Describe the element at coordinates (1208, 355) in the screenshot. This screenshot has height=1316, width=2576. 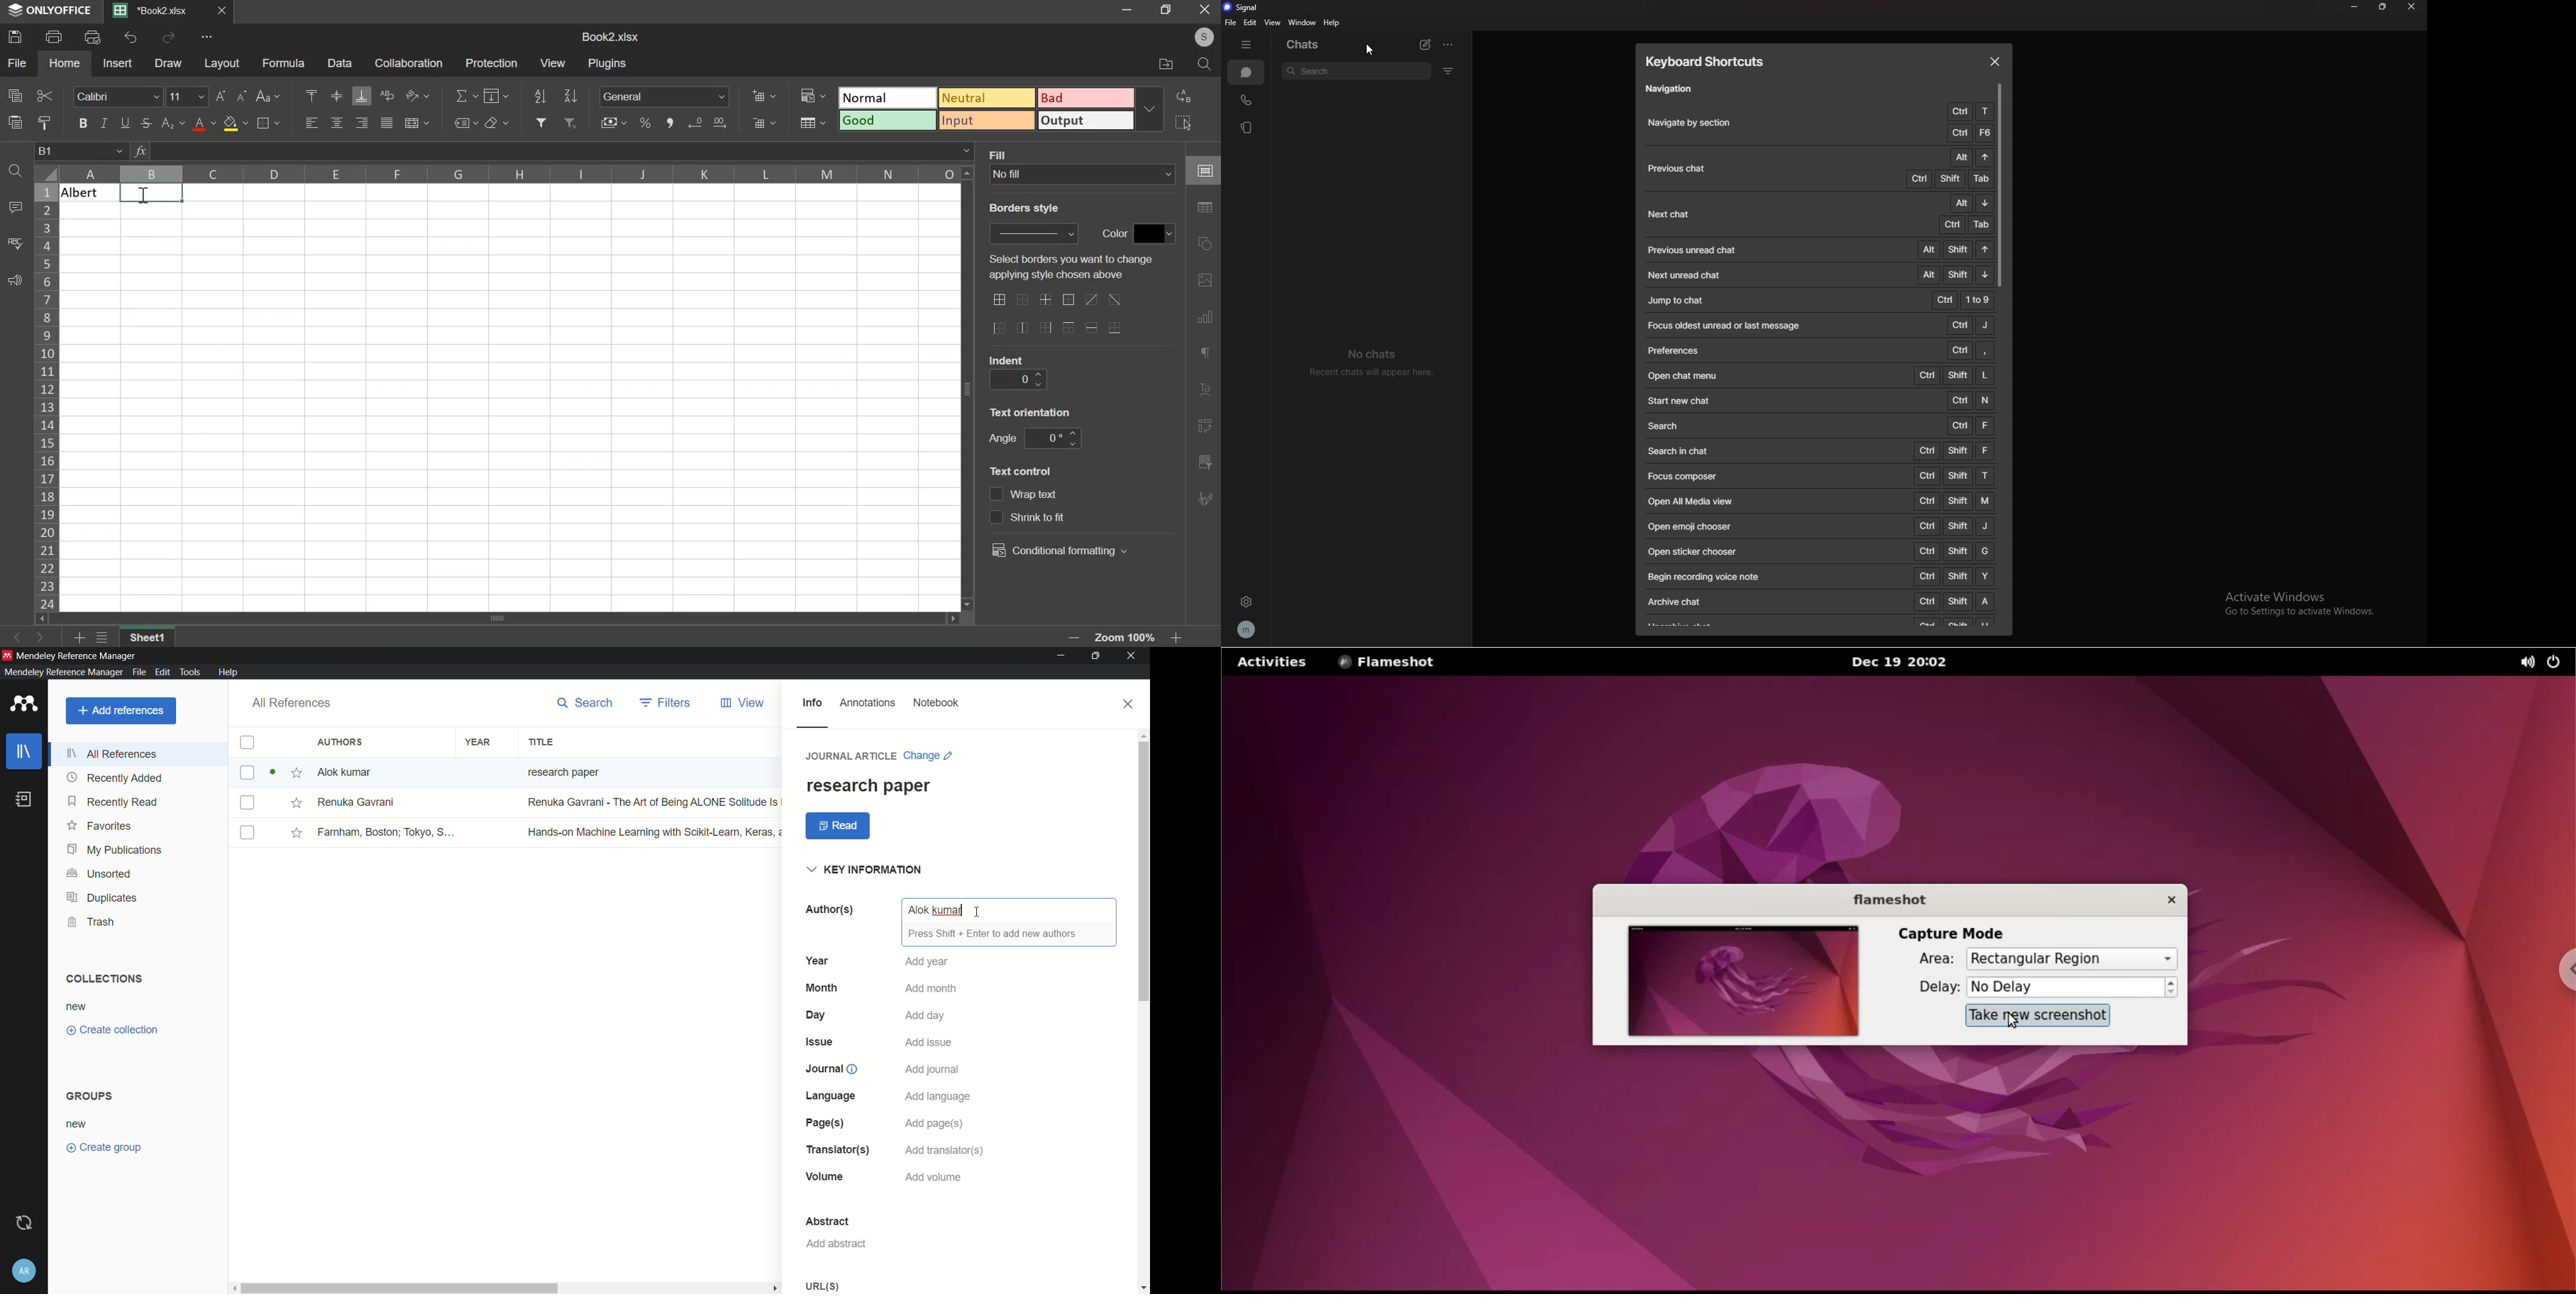
I see `paragraph settings` at that location.